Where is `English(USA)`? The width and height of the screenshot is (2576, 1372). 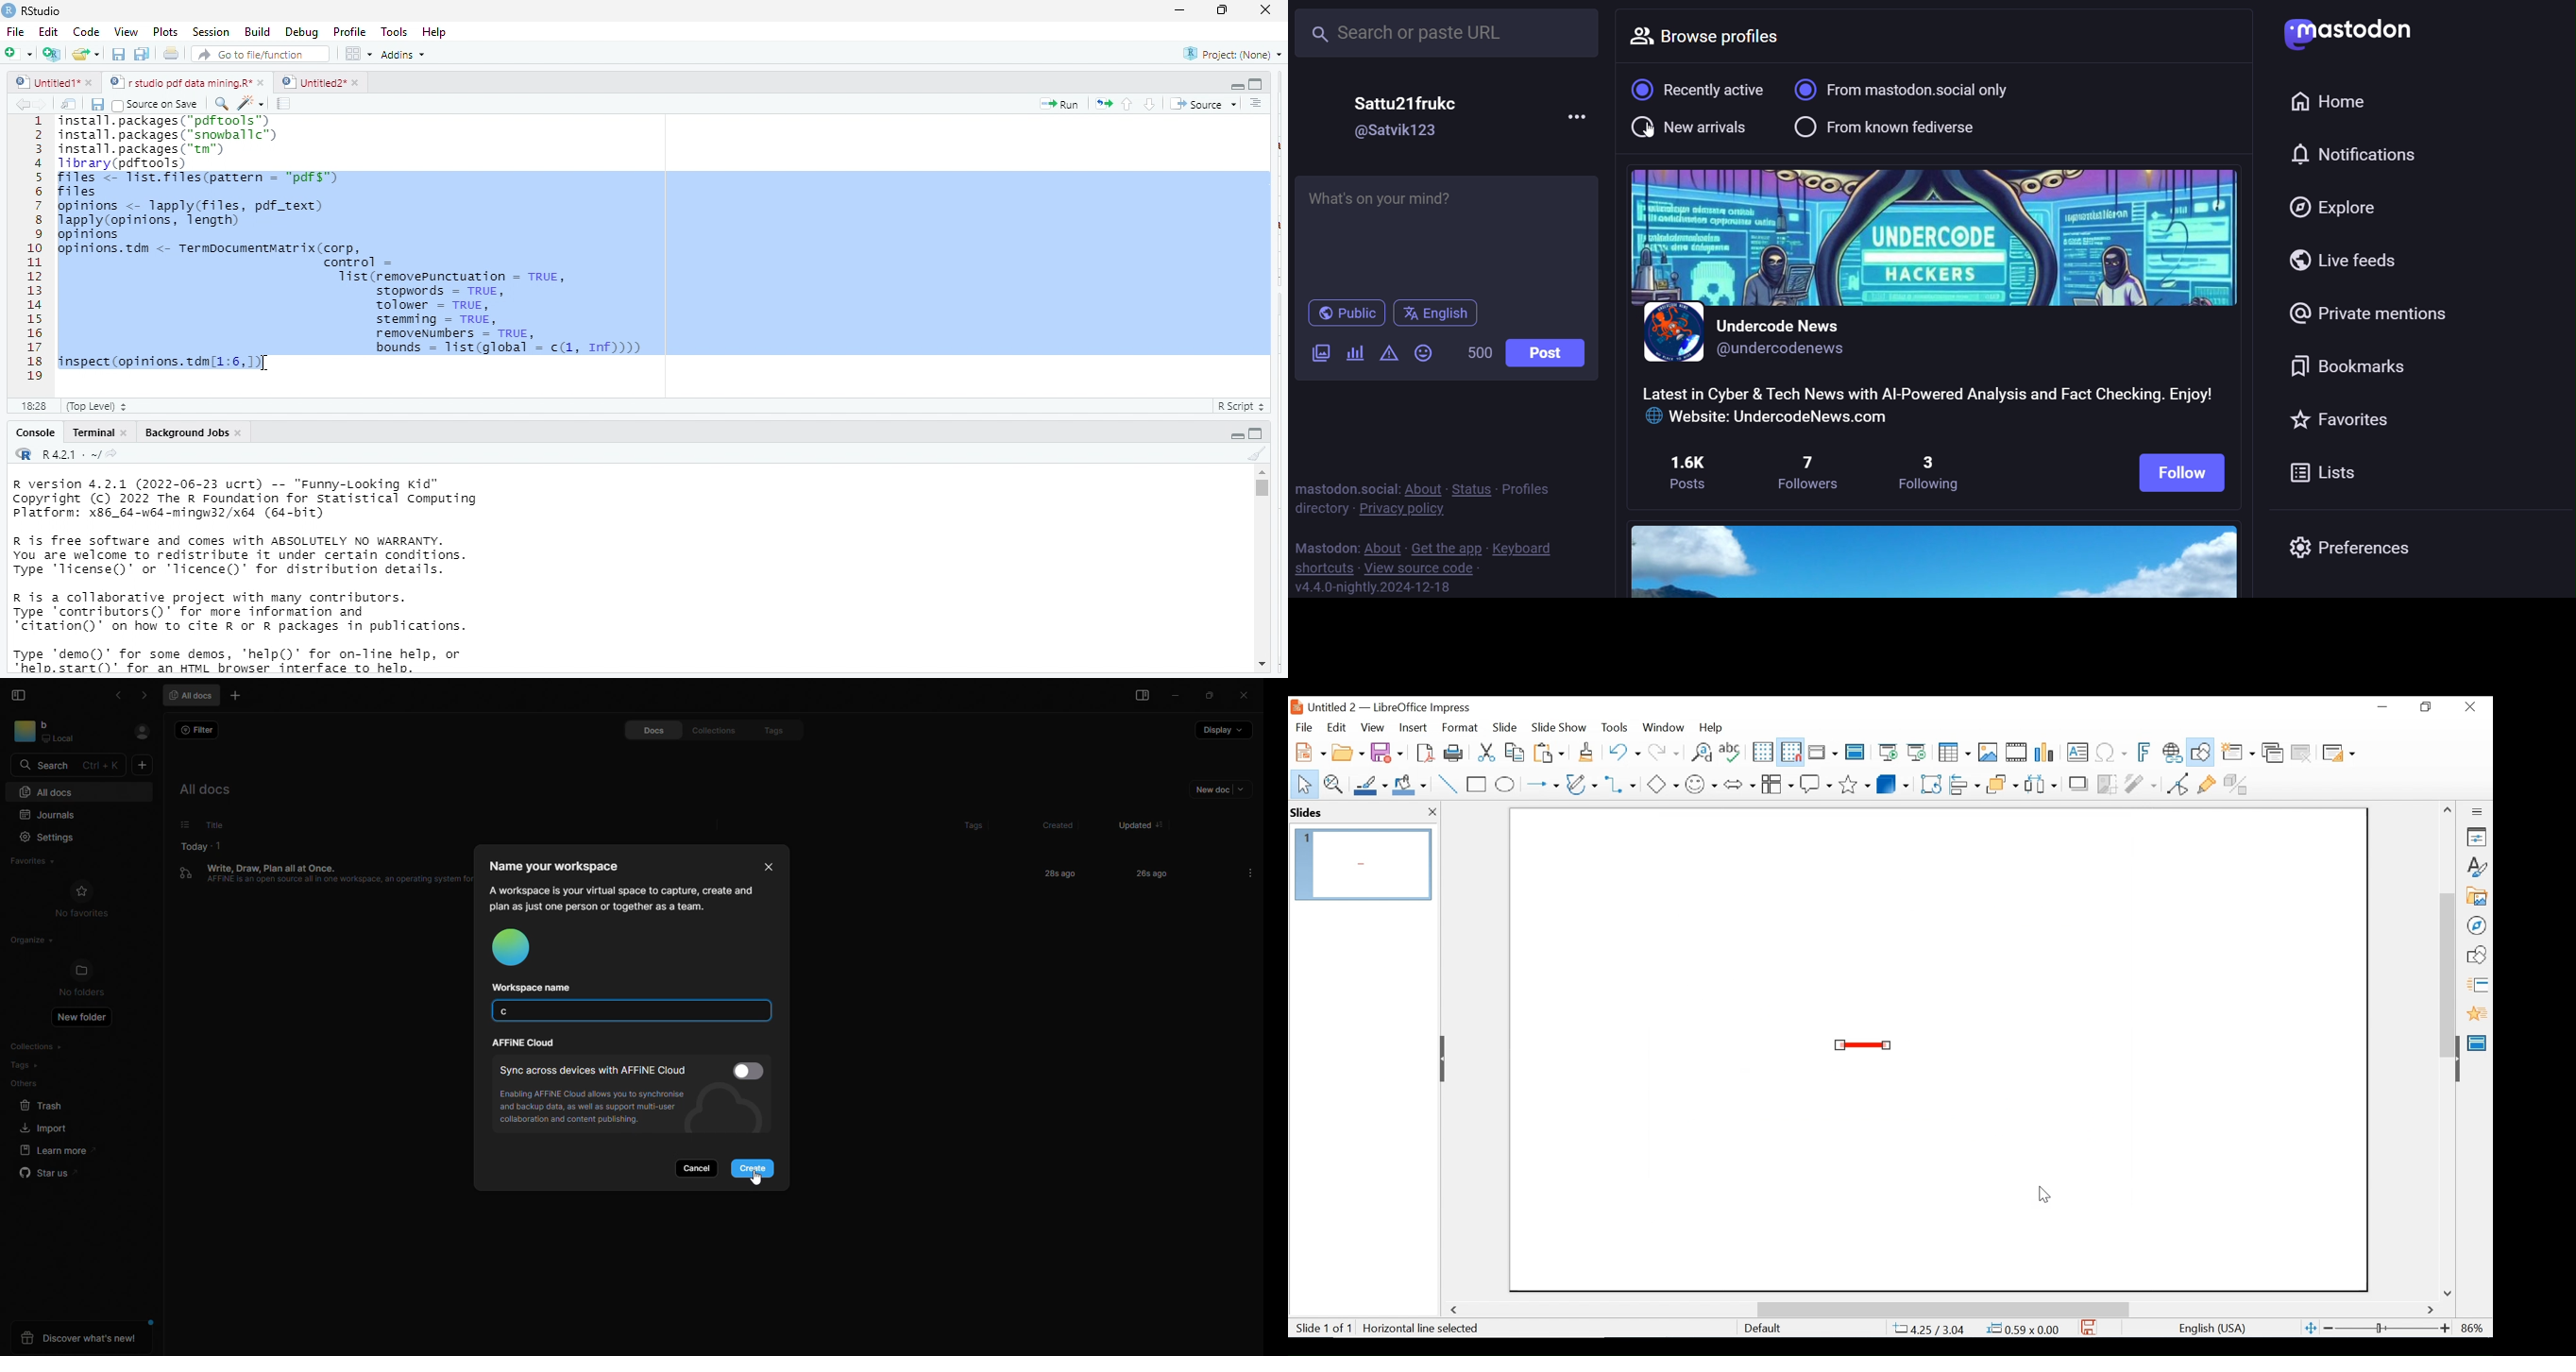 English(USA) is located at coordinates (2206, 1328).